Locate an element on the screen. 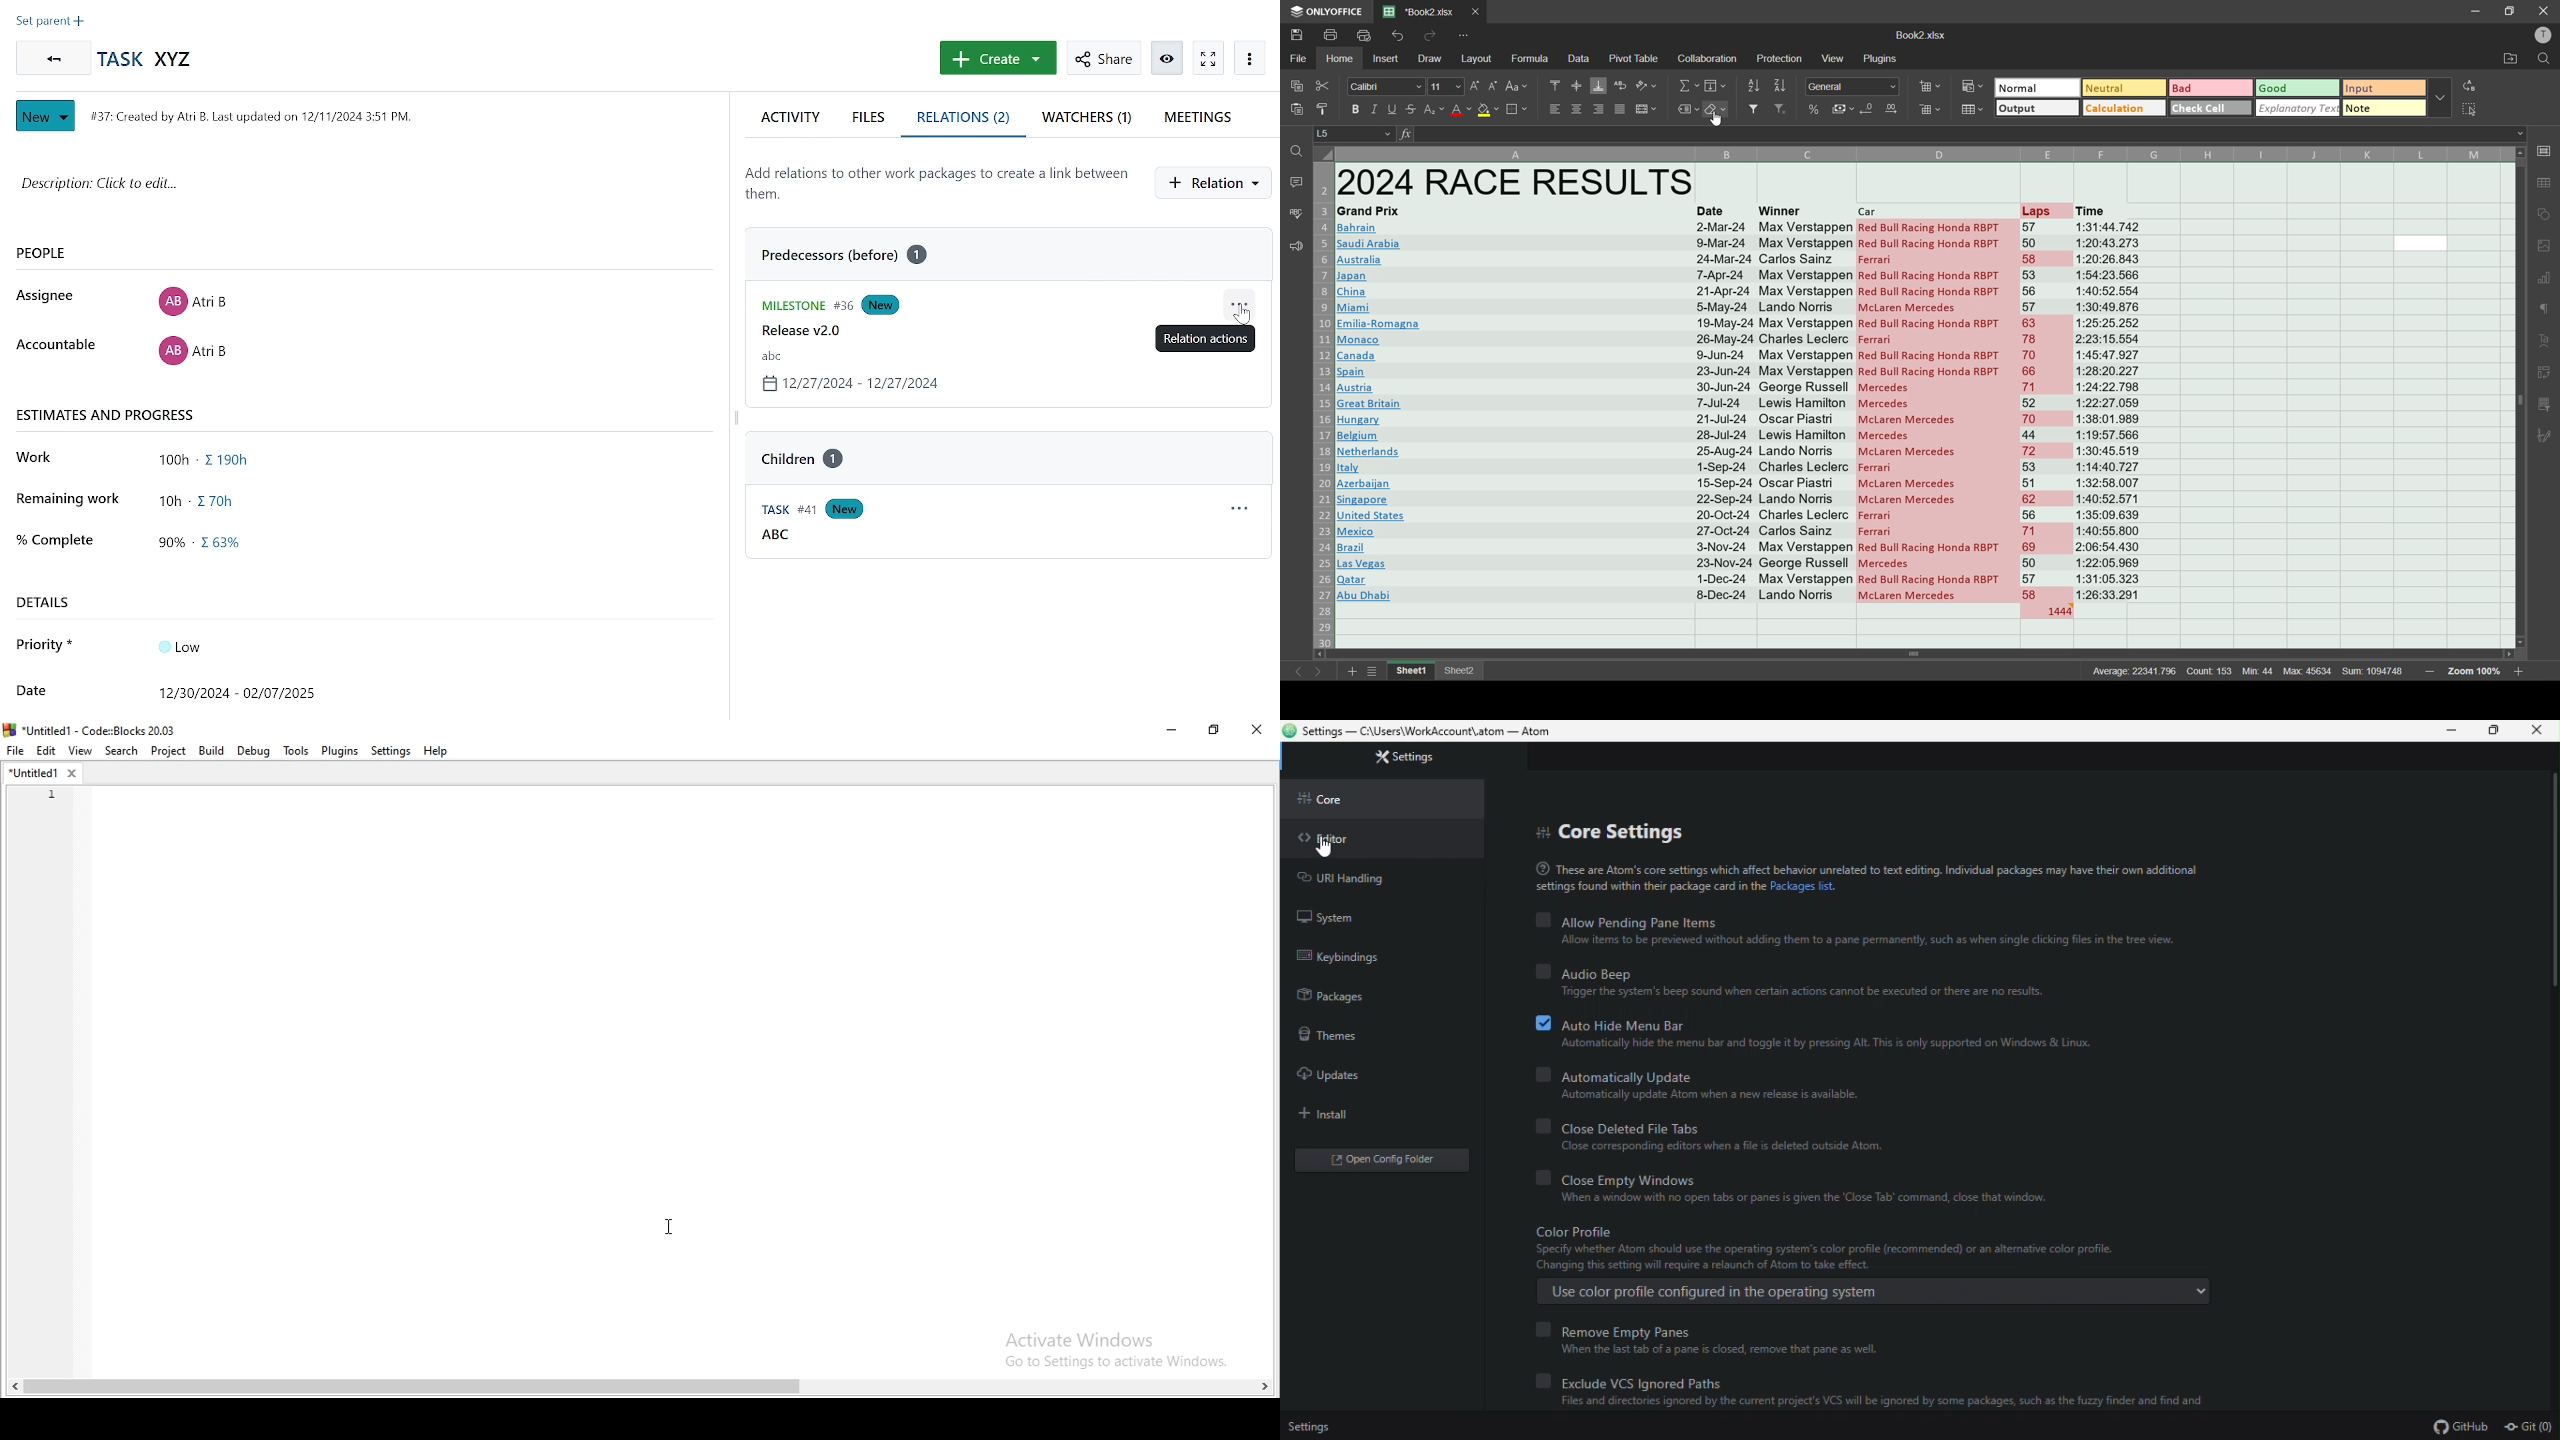 The height and width of the screenshot is (1456, 2576). theme is located at coordinates (1381, 1036).